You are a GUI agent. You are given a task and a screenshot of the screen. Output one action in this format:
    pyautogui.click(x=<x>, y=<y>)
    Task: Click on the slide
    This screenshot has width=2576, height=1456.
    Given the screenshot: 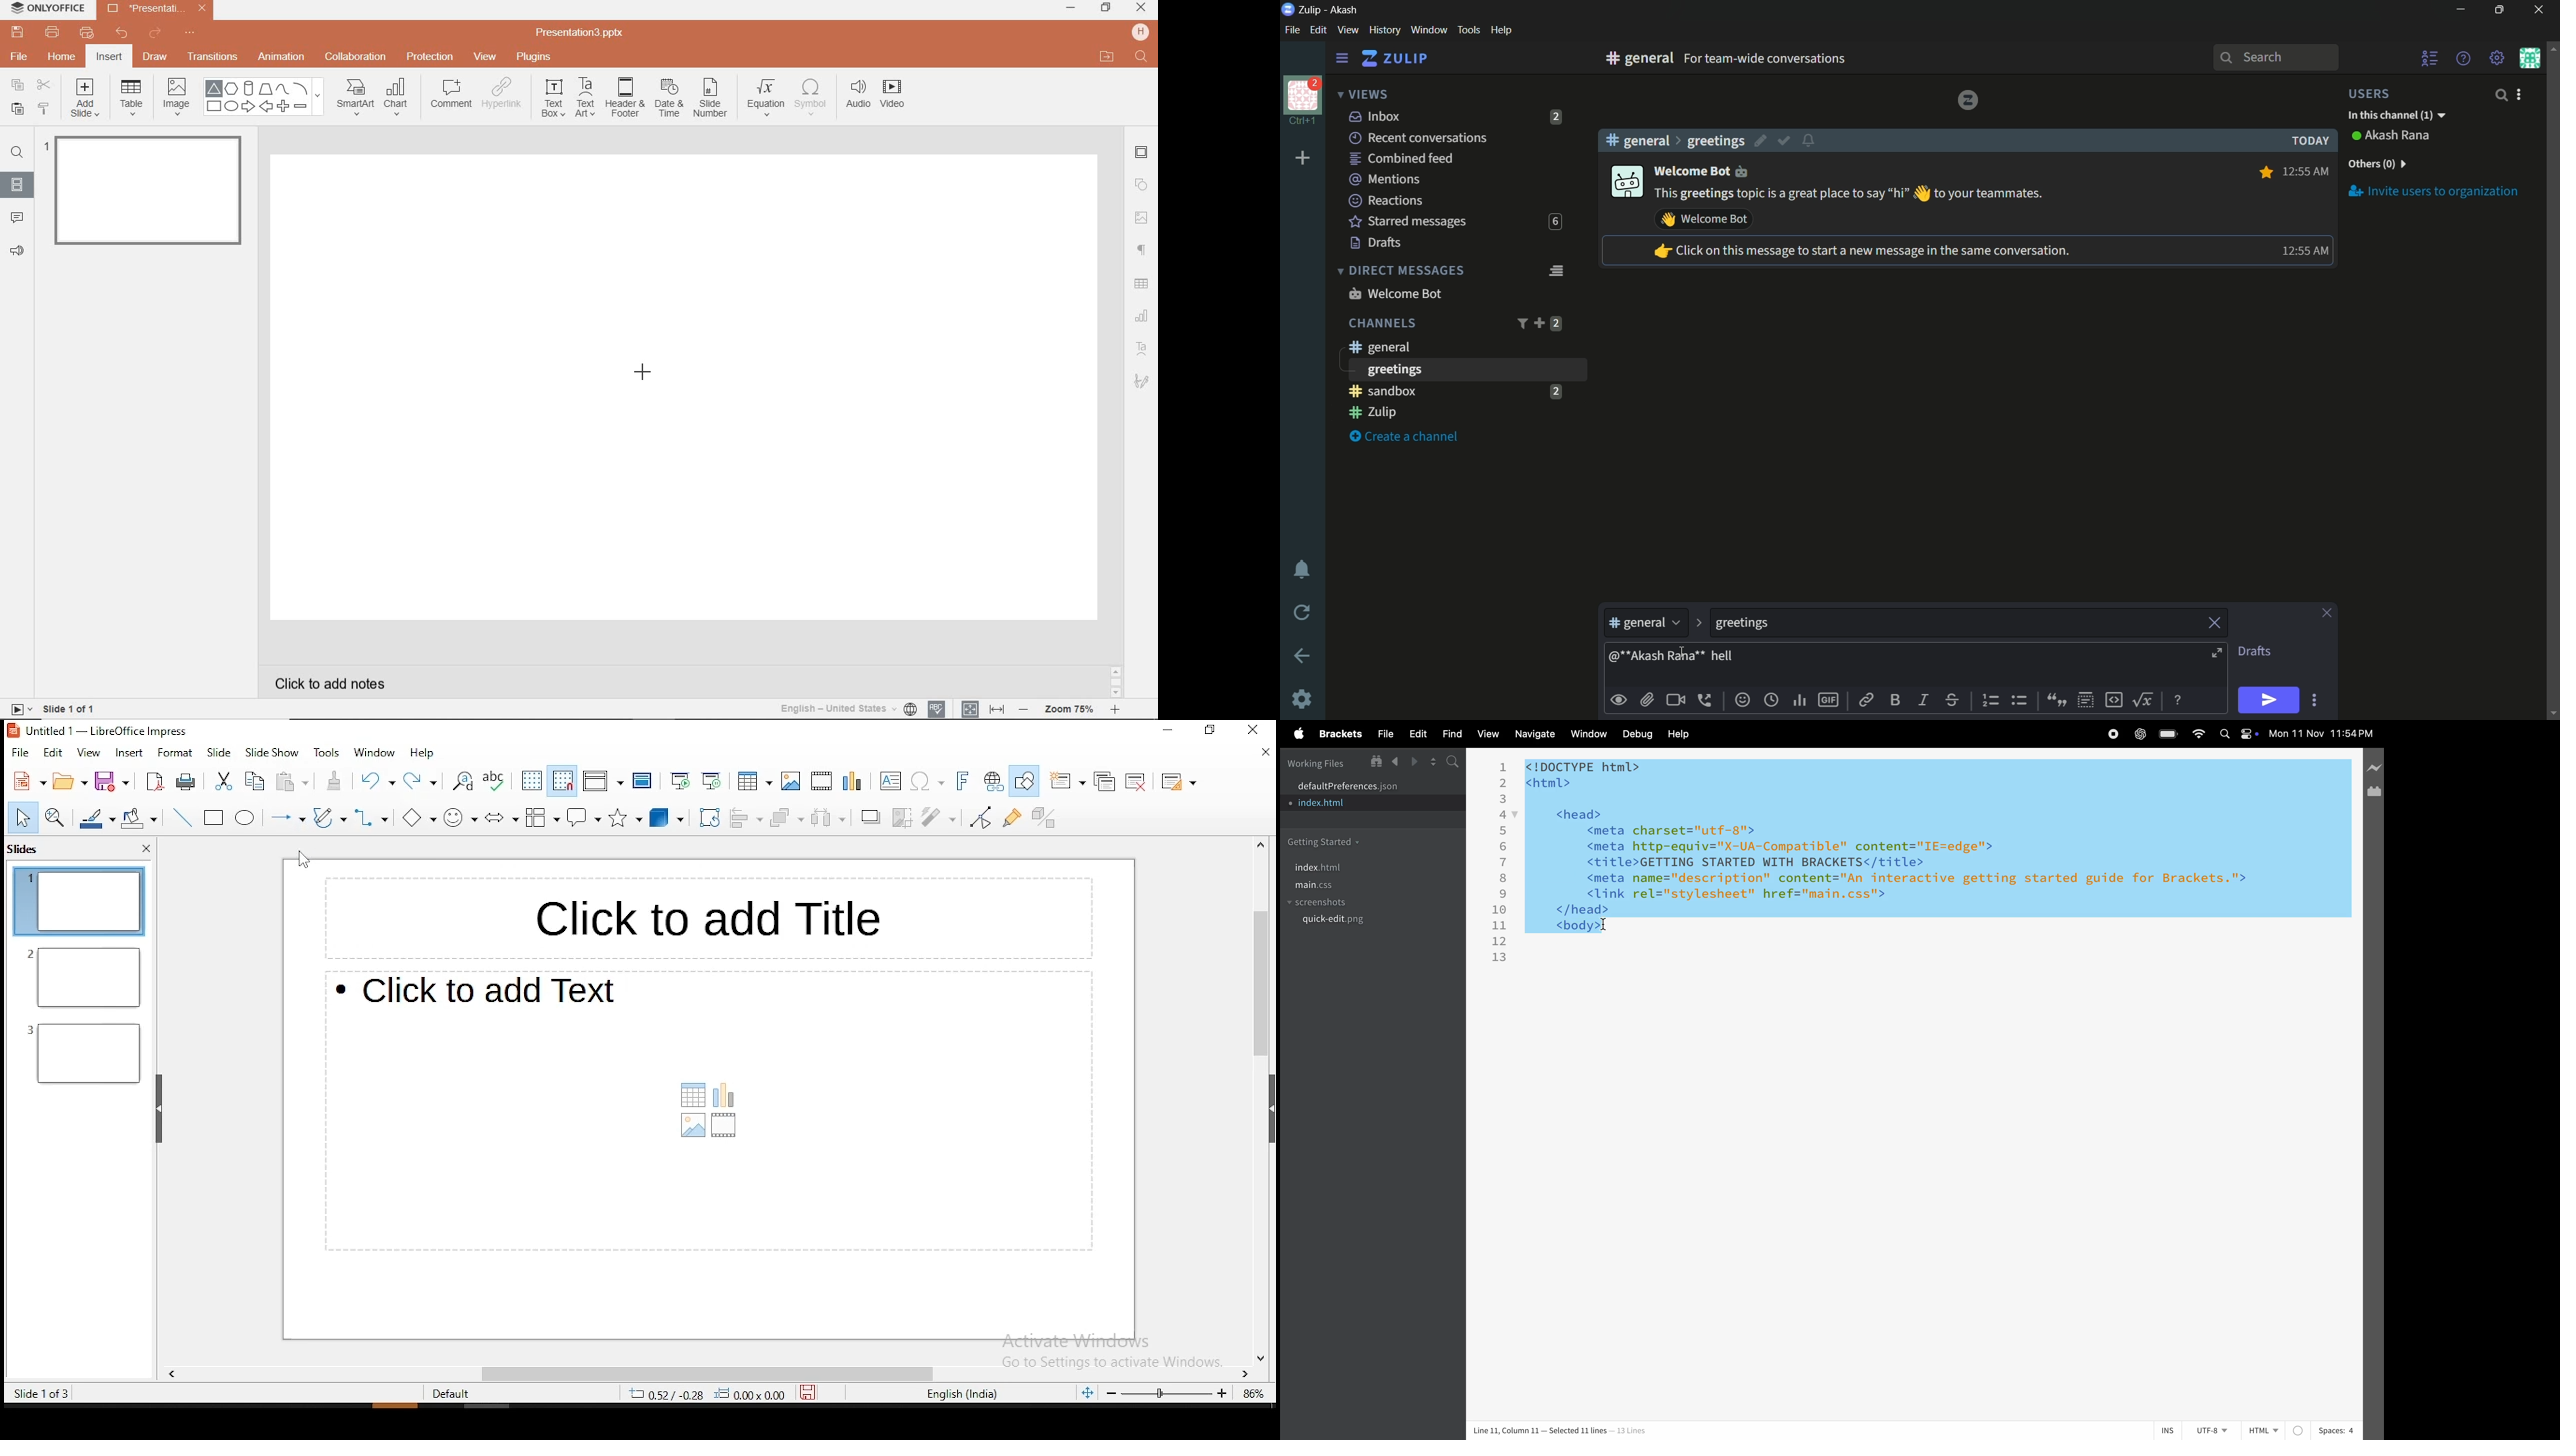 What is the action you would take?
    pyautogui.click(x=217, y=753)
    